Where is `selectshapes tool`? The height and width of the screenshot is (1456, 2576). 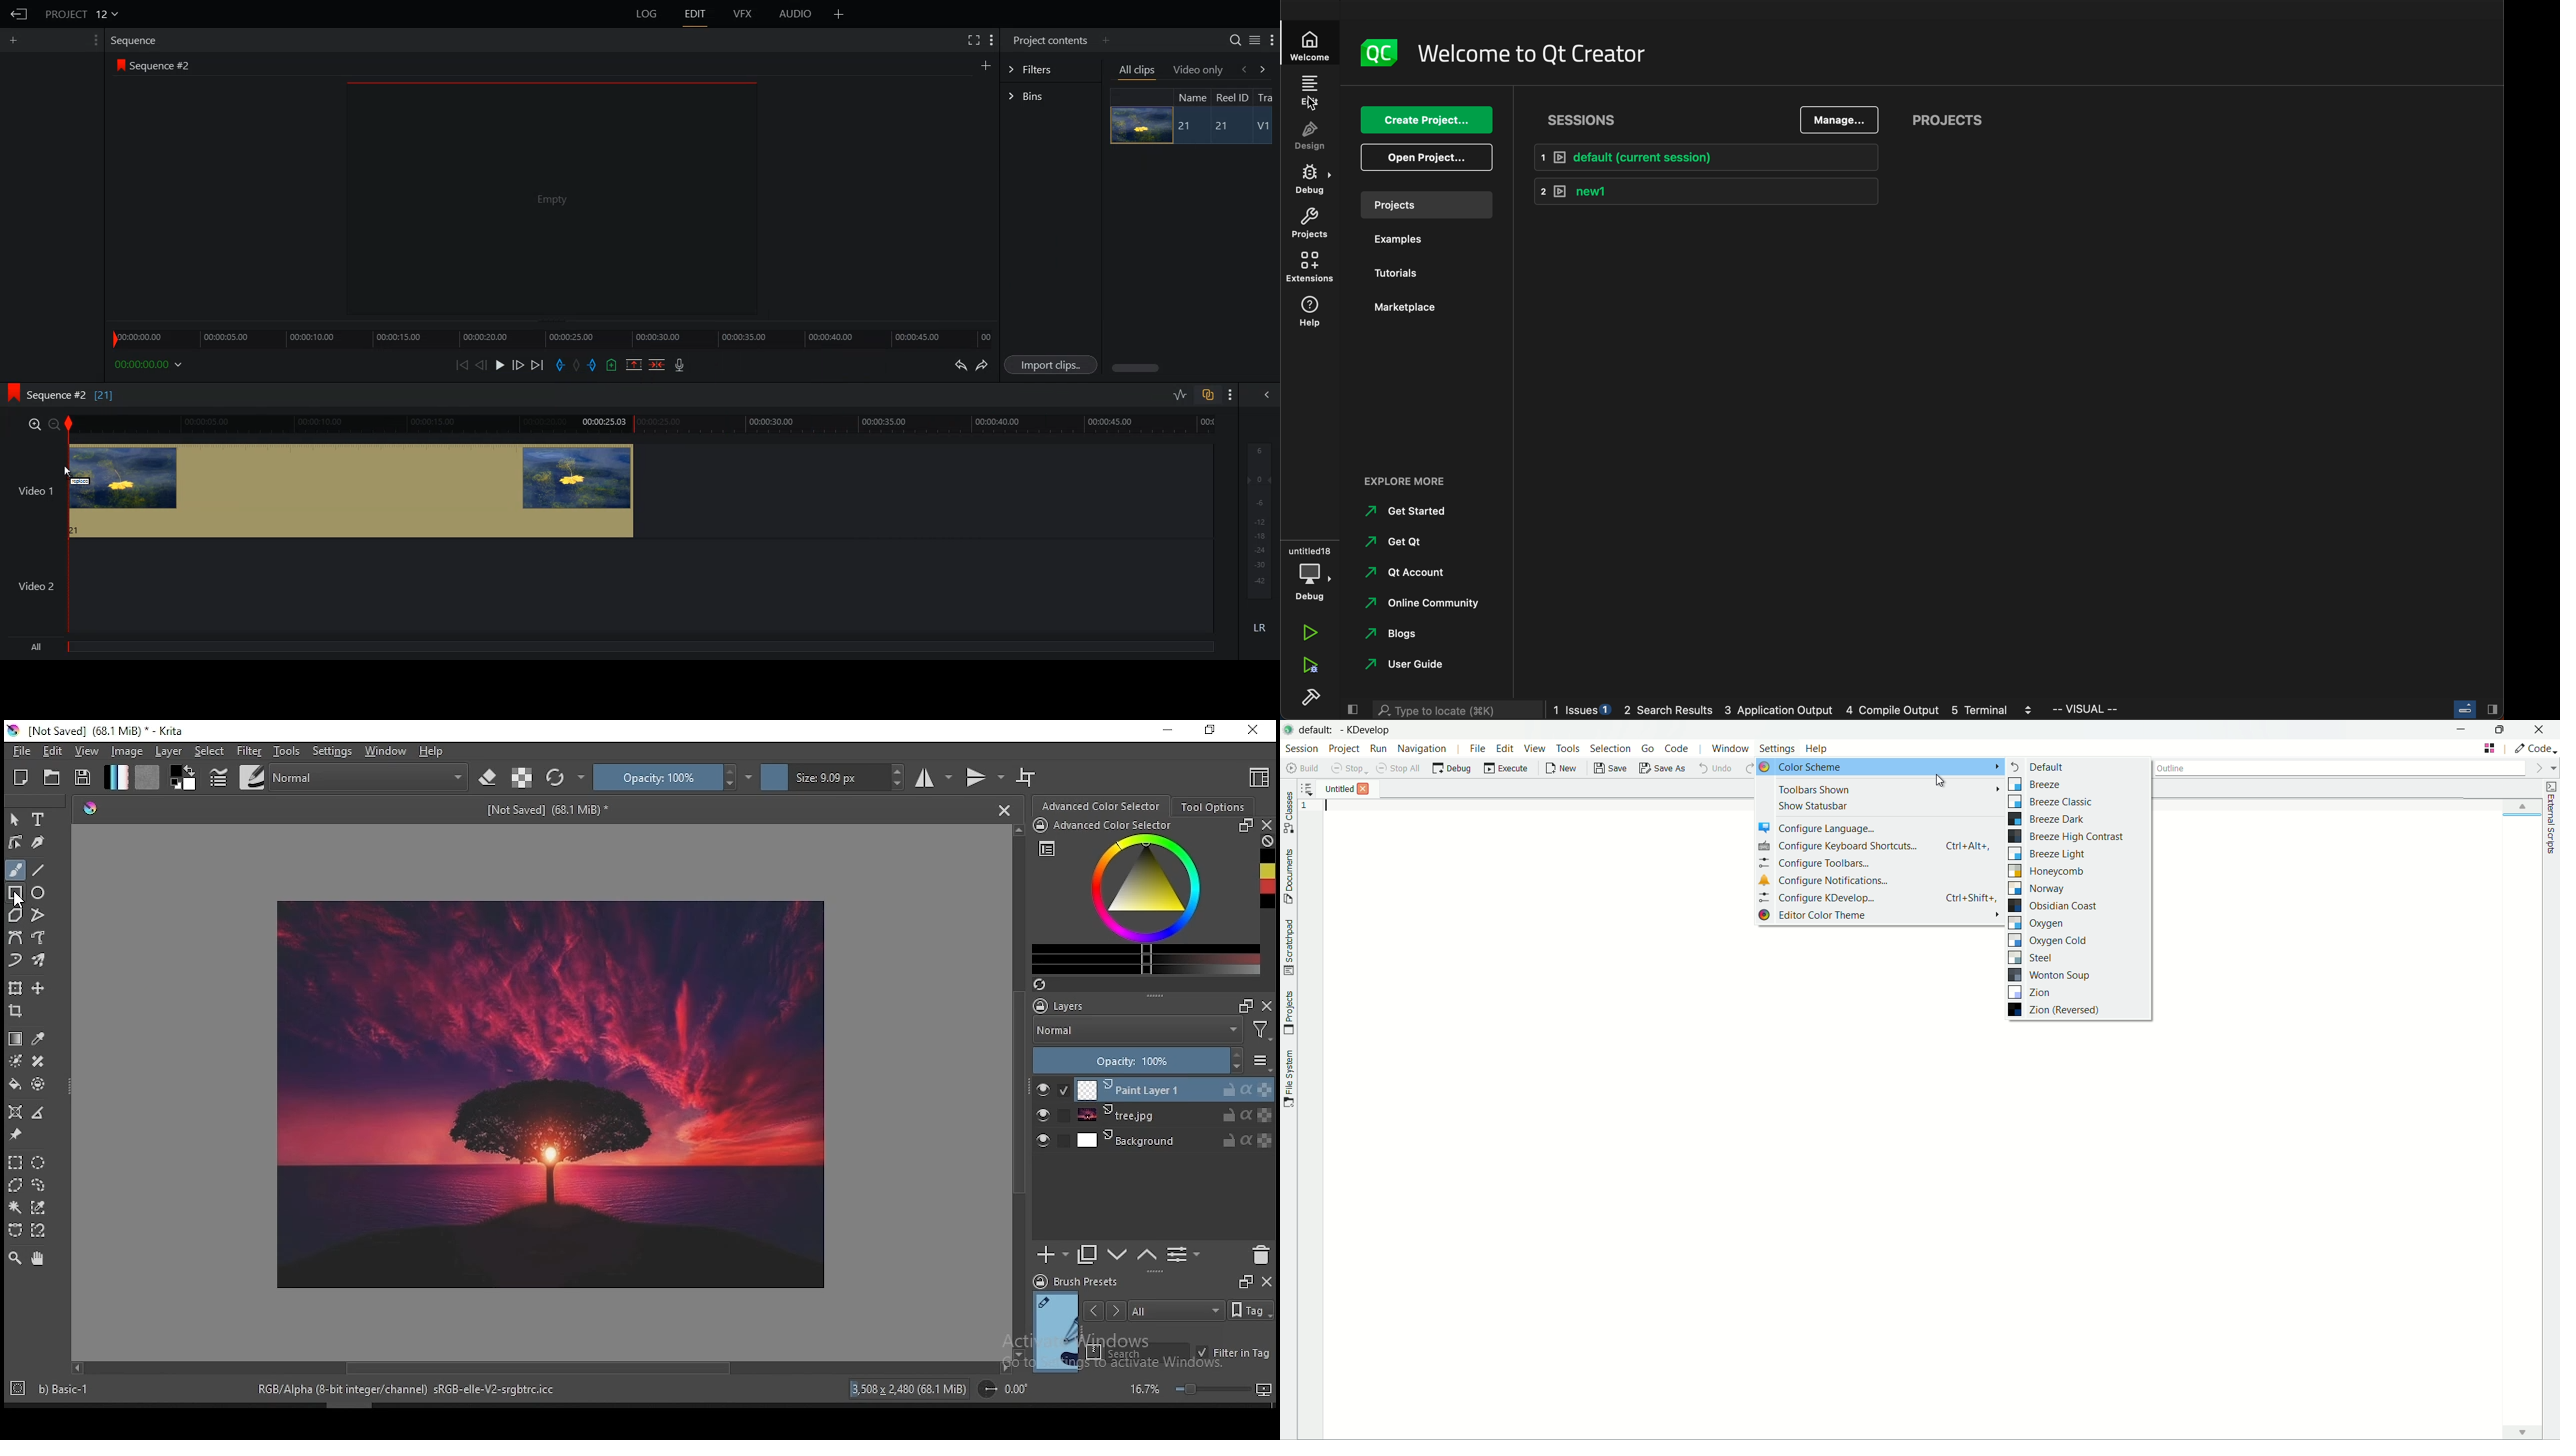 selectshapes tool is located at coordinates (15, 820).